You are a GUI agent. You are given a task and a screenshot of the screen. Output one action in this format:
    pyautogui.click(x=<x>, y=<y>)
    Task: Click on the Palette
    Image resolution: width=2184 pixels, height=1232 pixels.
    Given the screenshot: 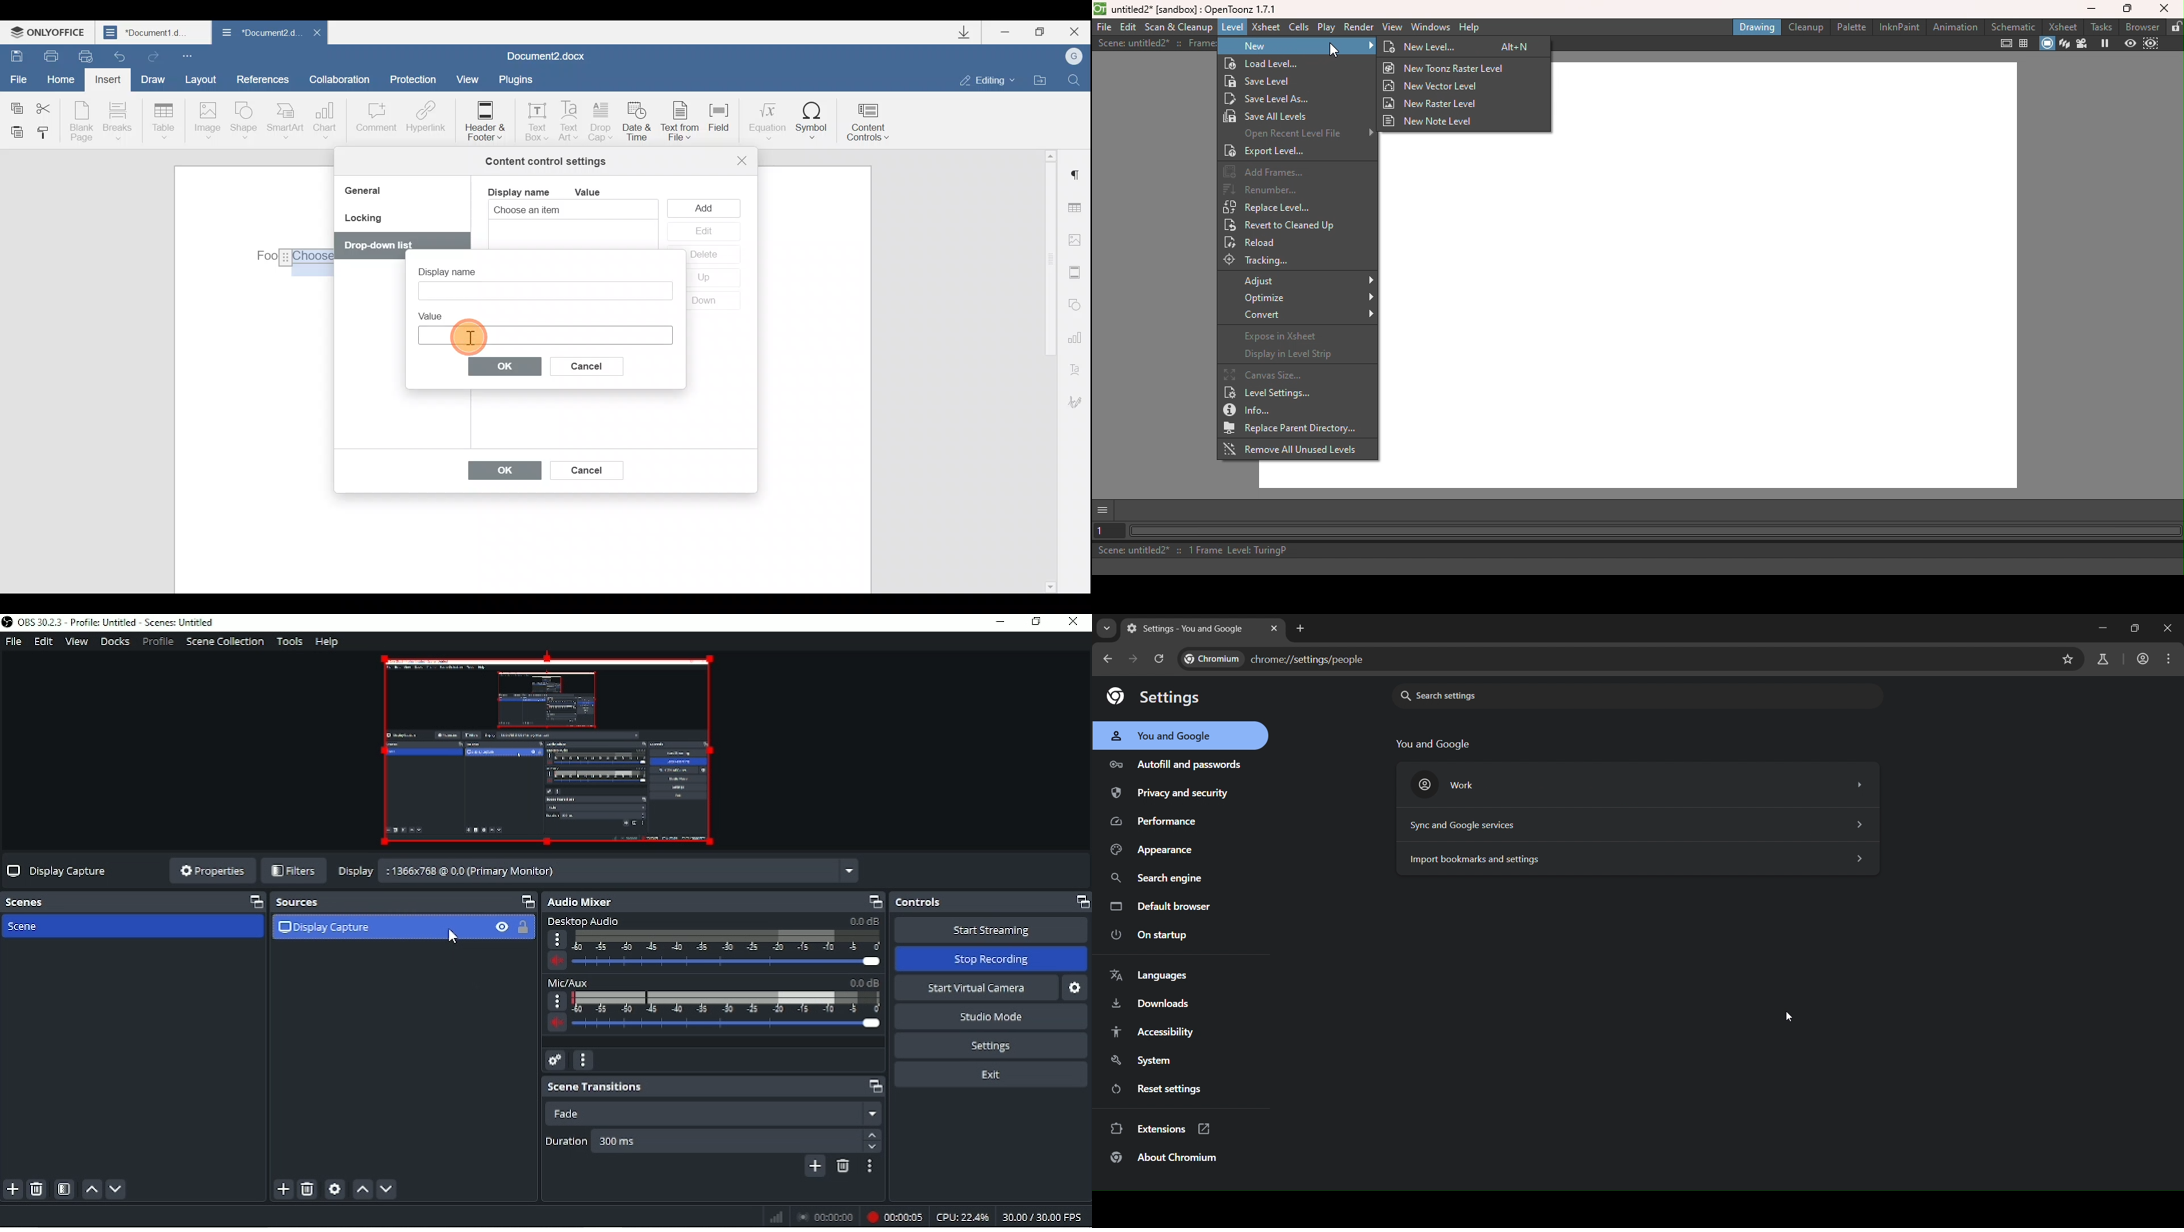 What is the action you would take?
    pyautogui.click(x=1851, y=27)
    